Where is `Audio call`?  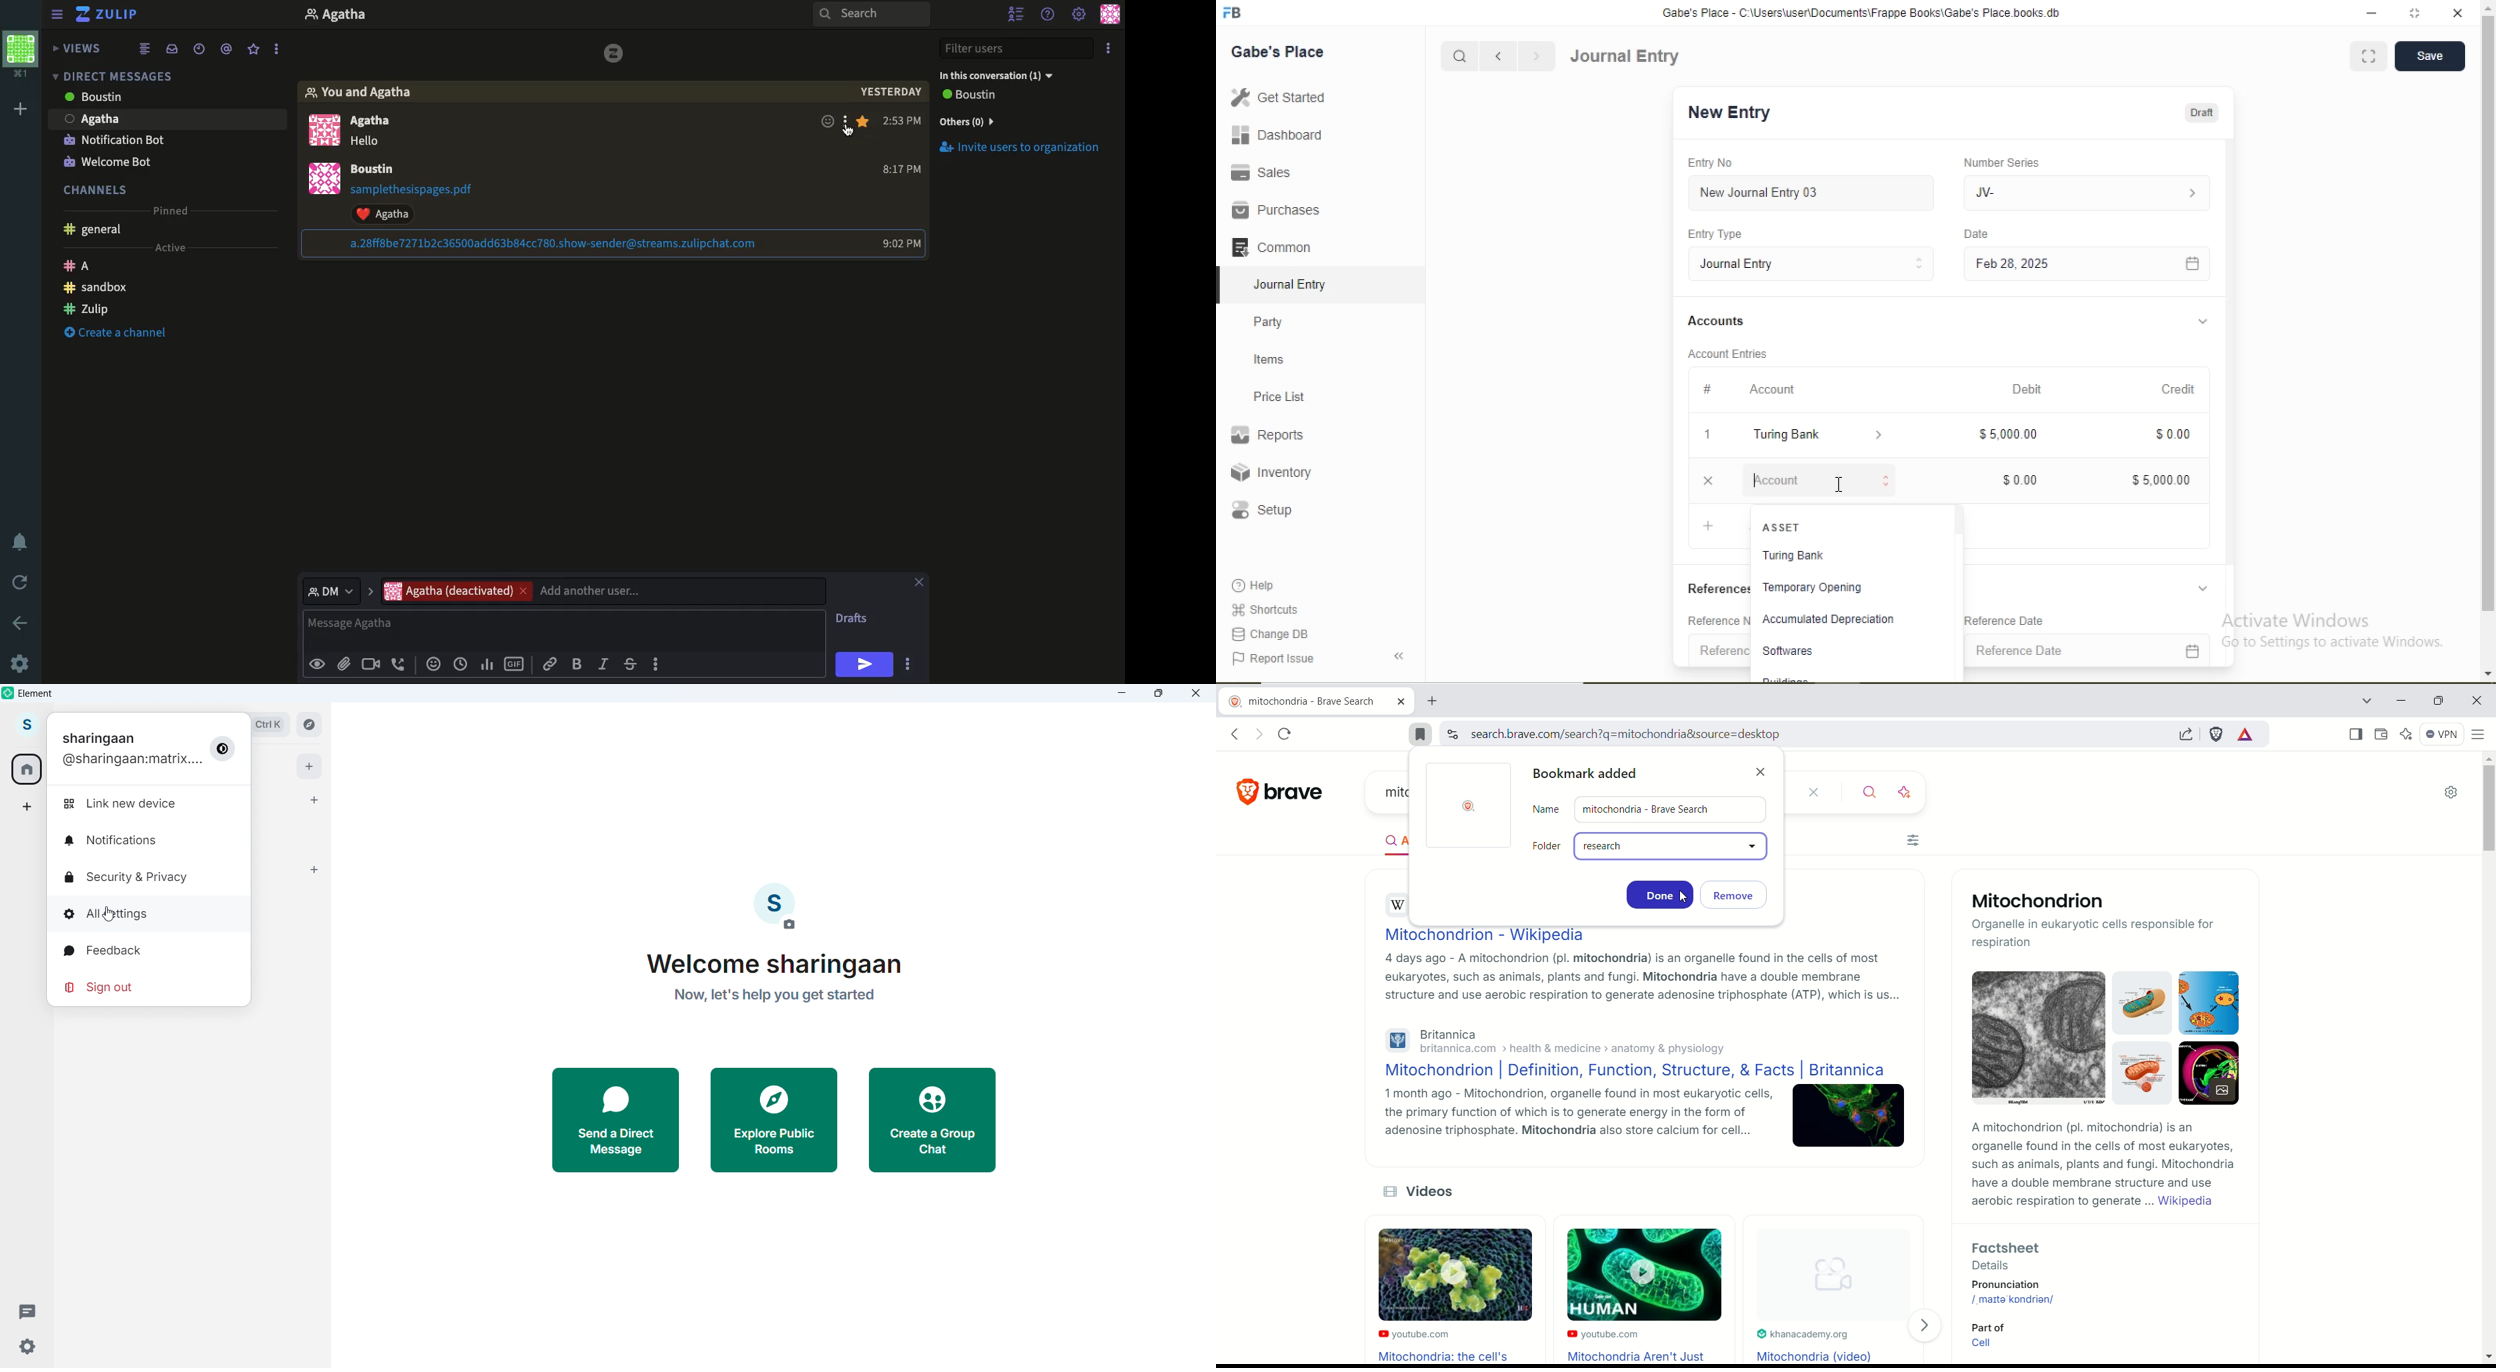 Audio call is located at coordinates (399, 665).